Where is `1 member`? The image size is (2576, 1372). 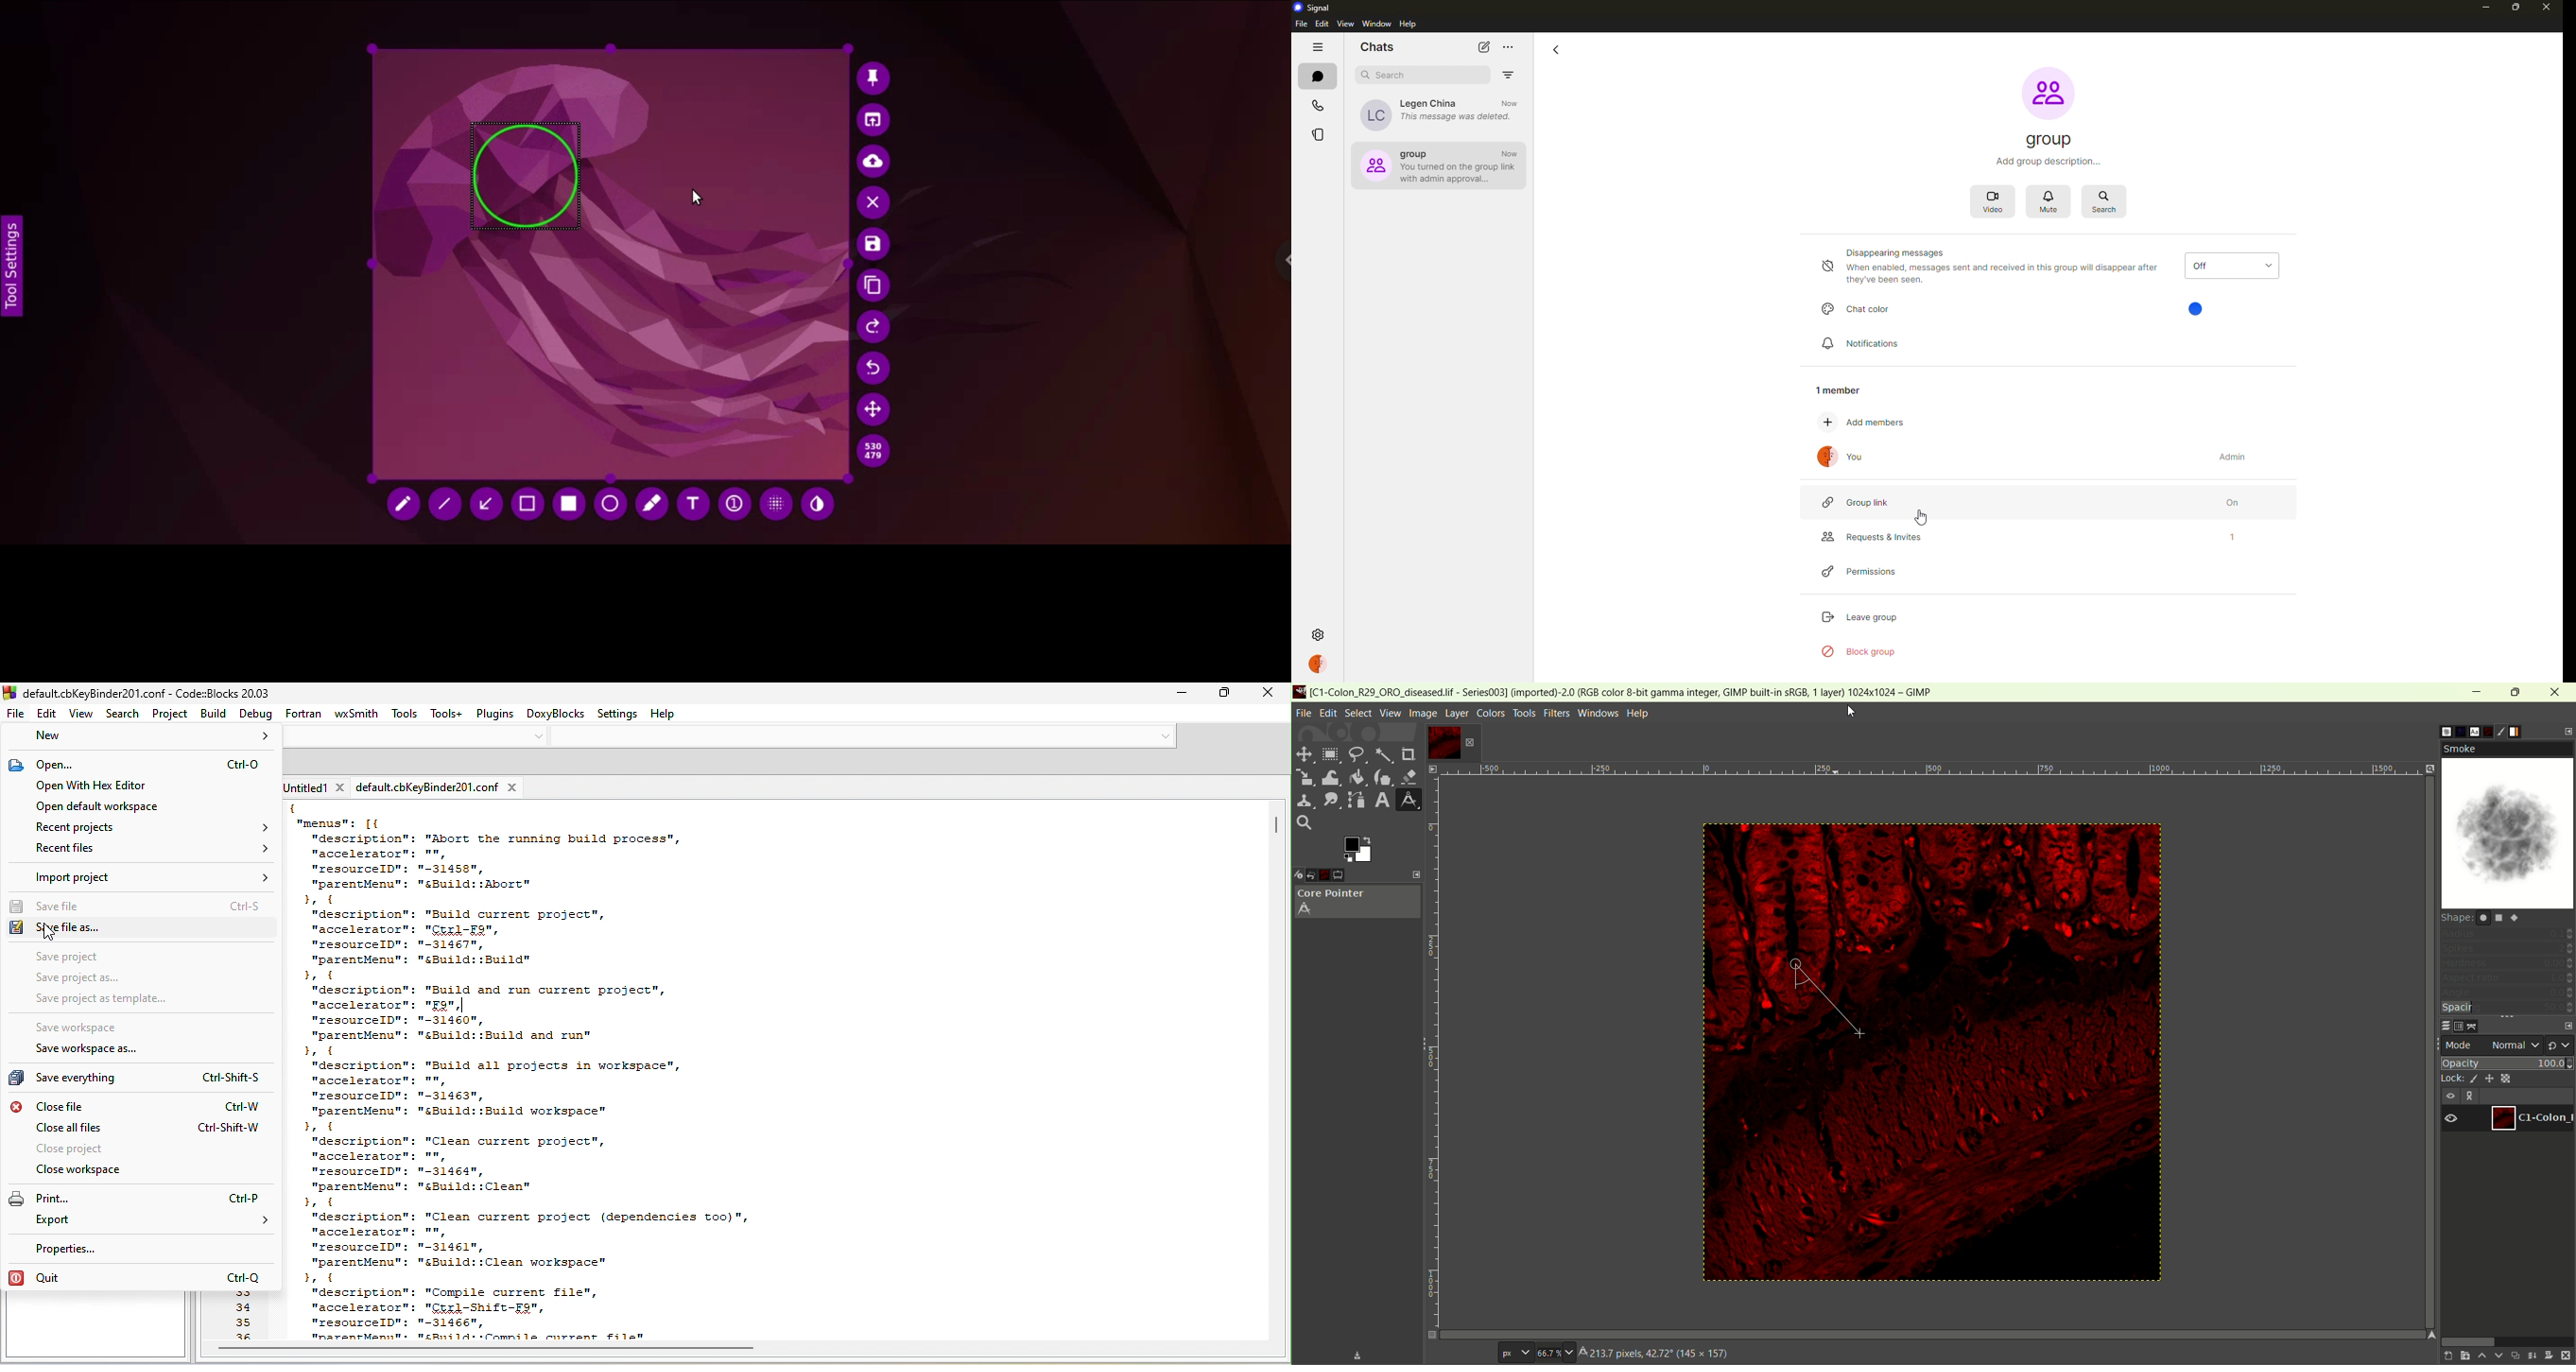 1 member is located at coordinates (1843, 391).